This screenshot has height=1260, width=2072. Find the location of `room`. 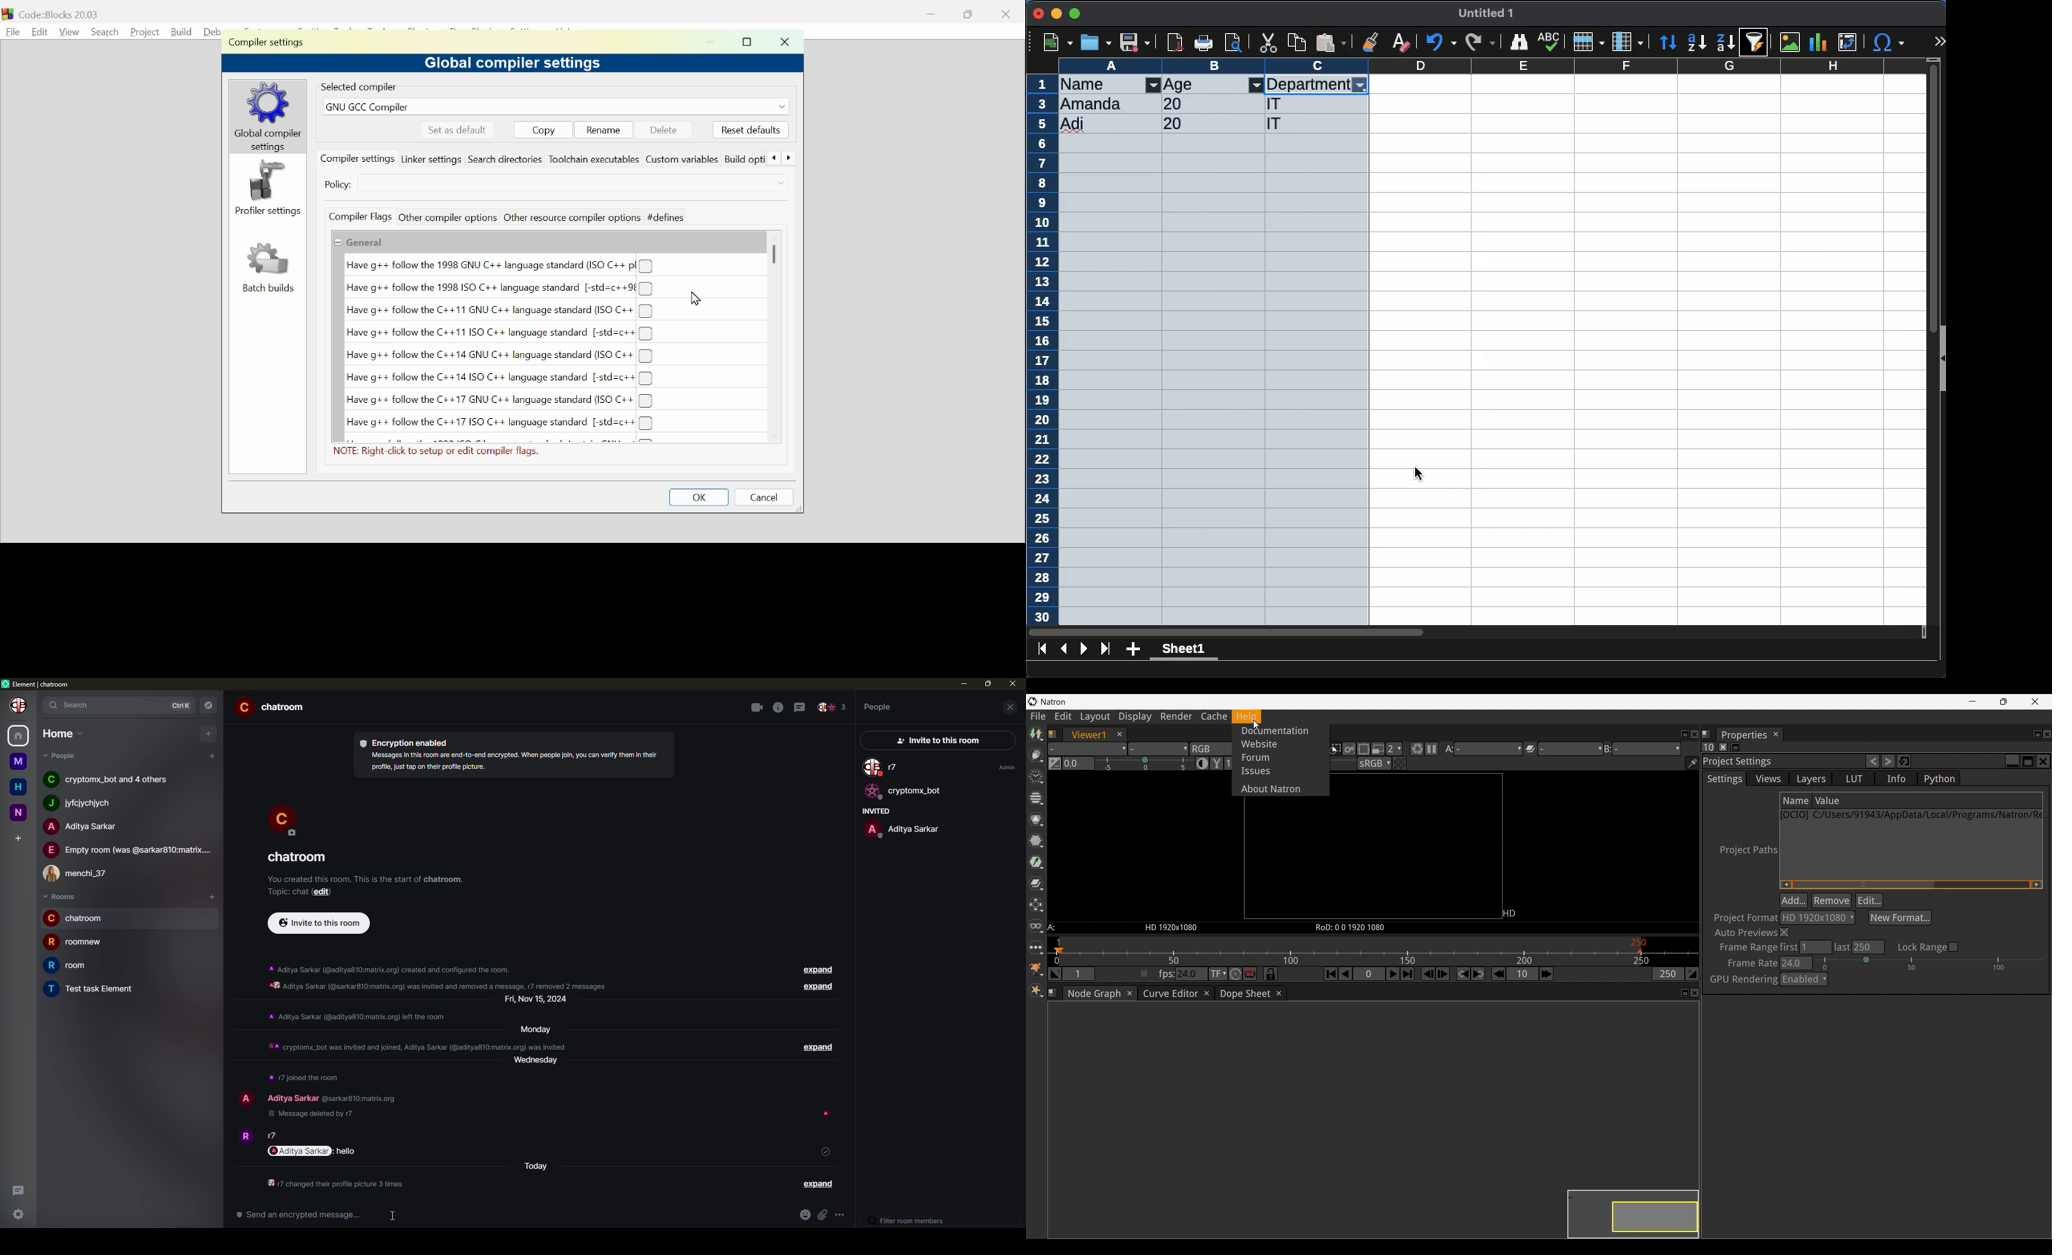

room is located at coordinates (78, 918).